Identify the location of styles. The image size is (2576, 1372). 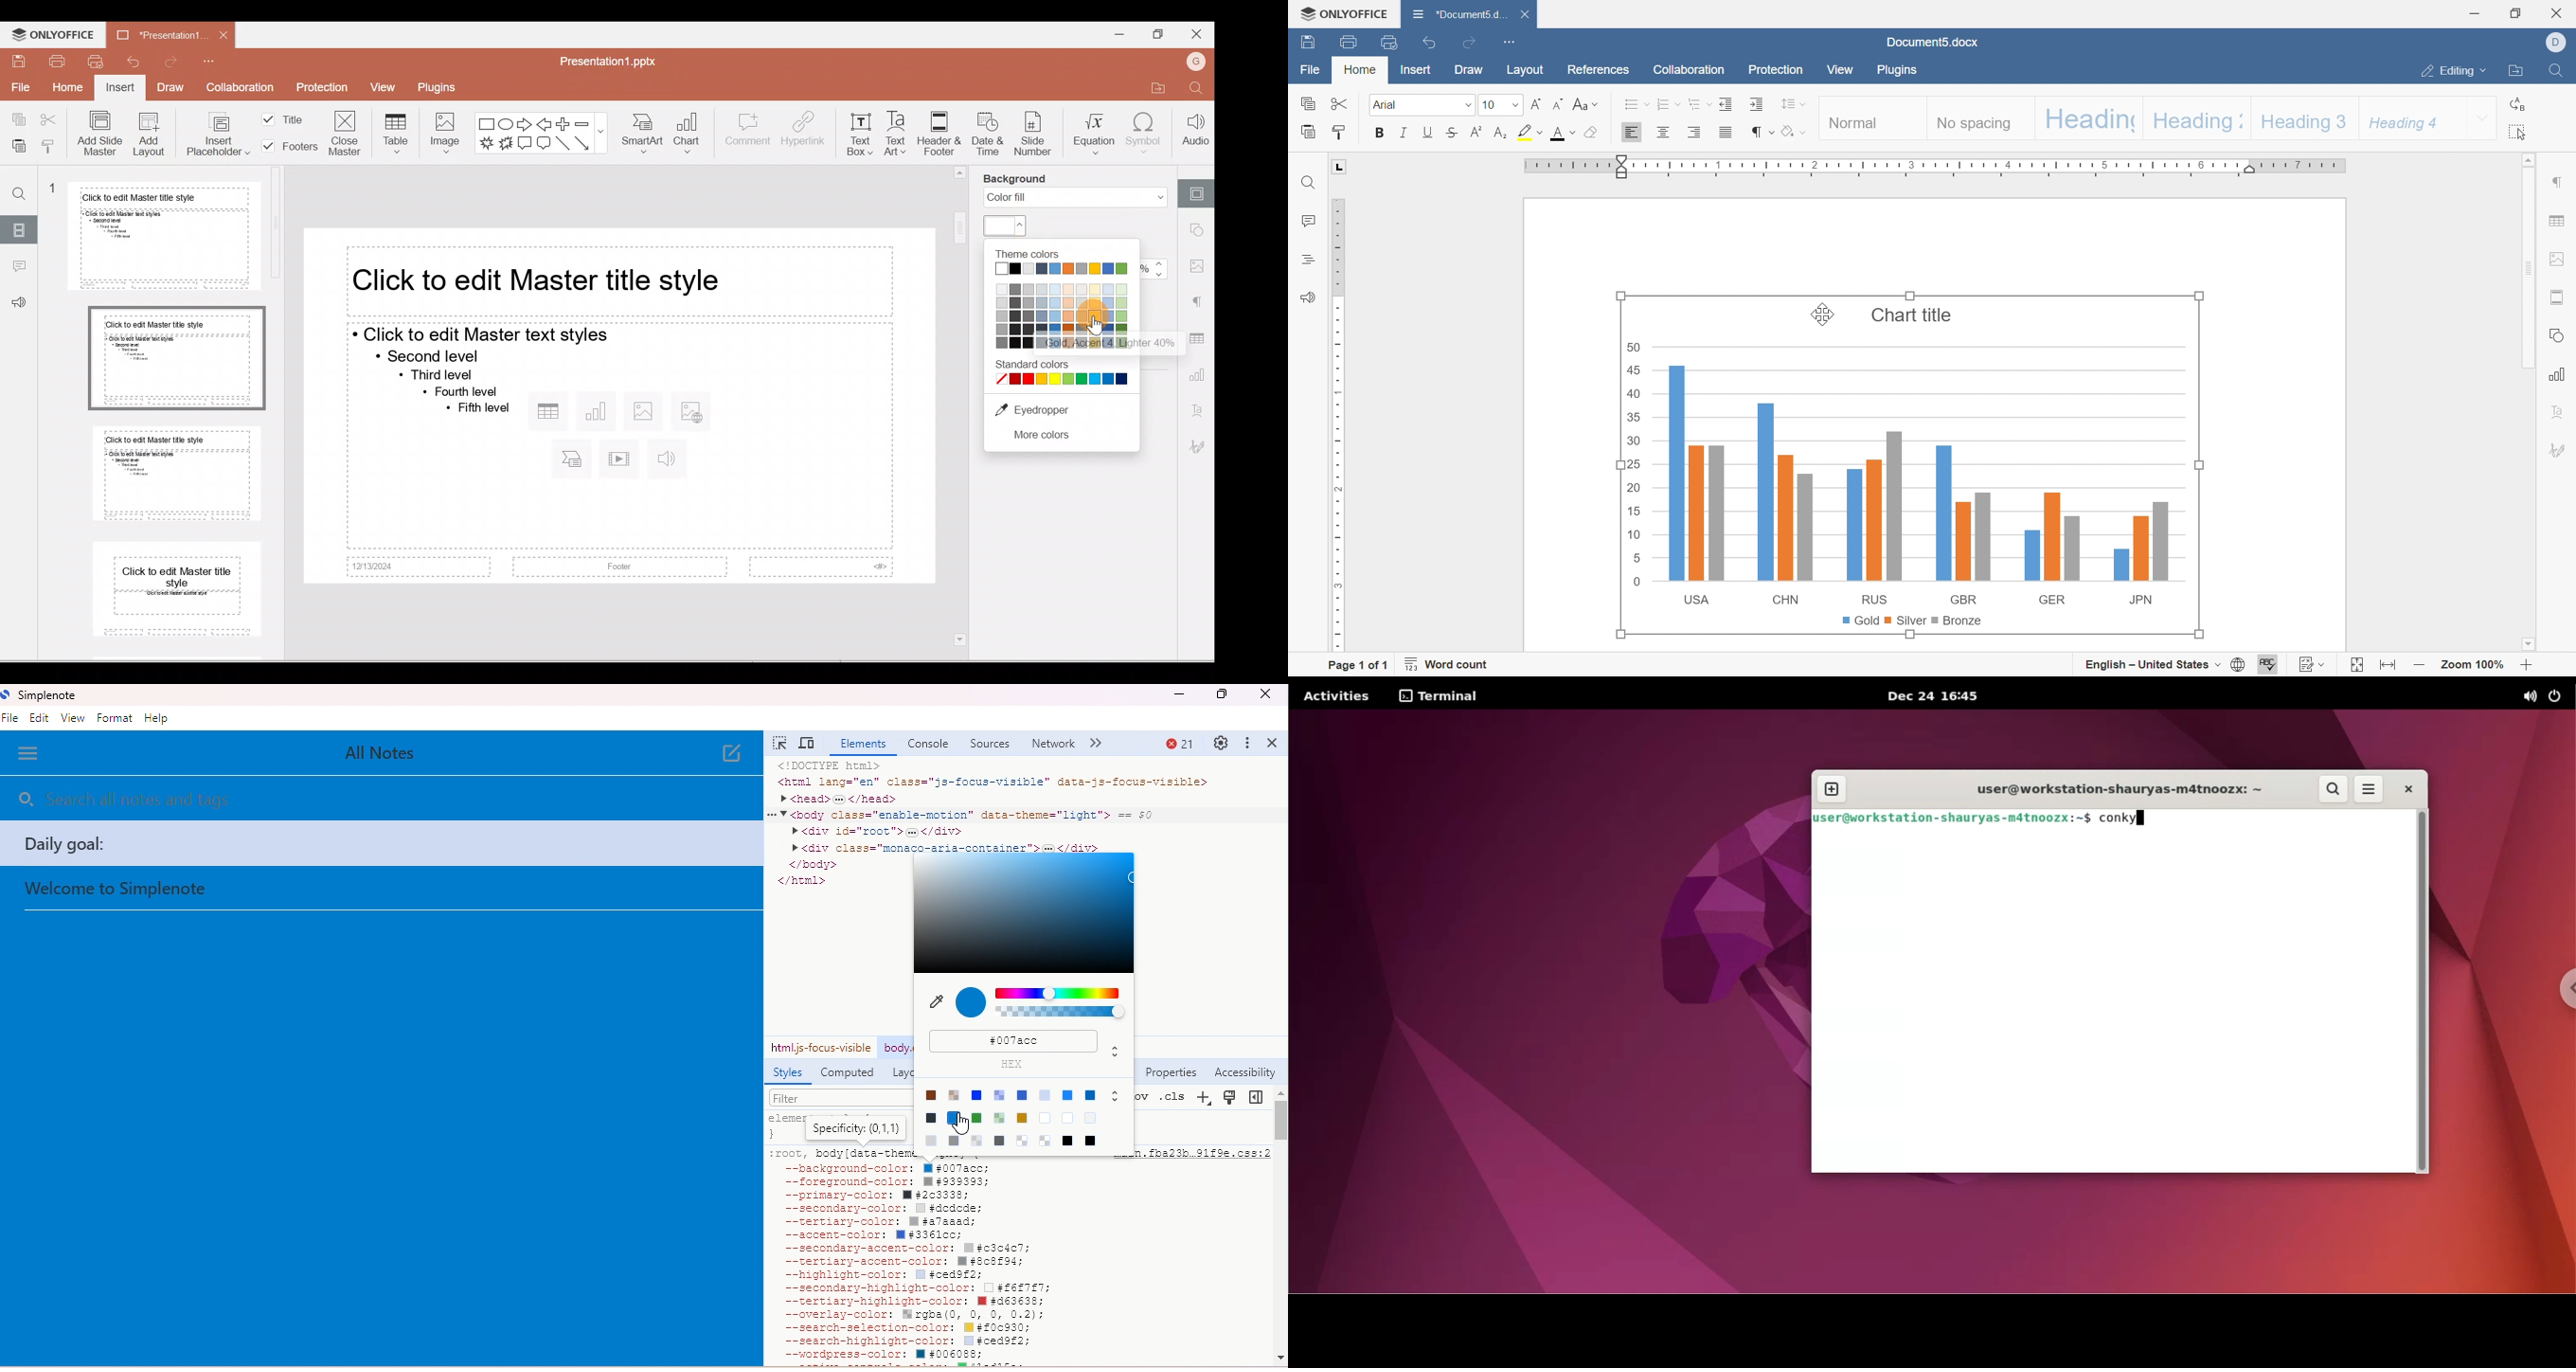
(785, 1074).